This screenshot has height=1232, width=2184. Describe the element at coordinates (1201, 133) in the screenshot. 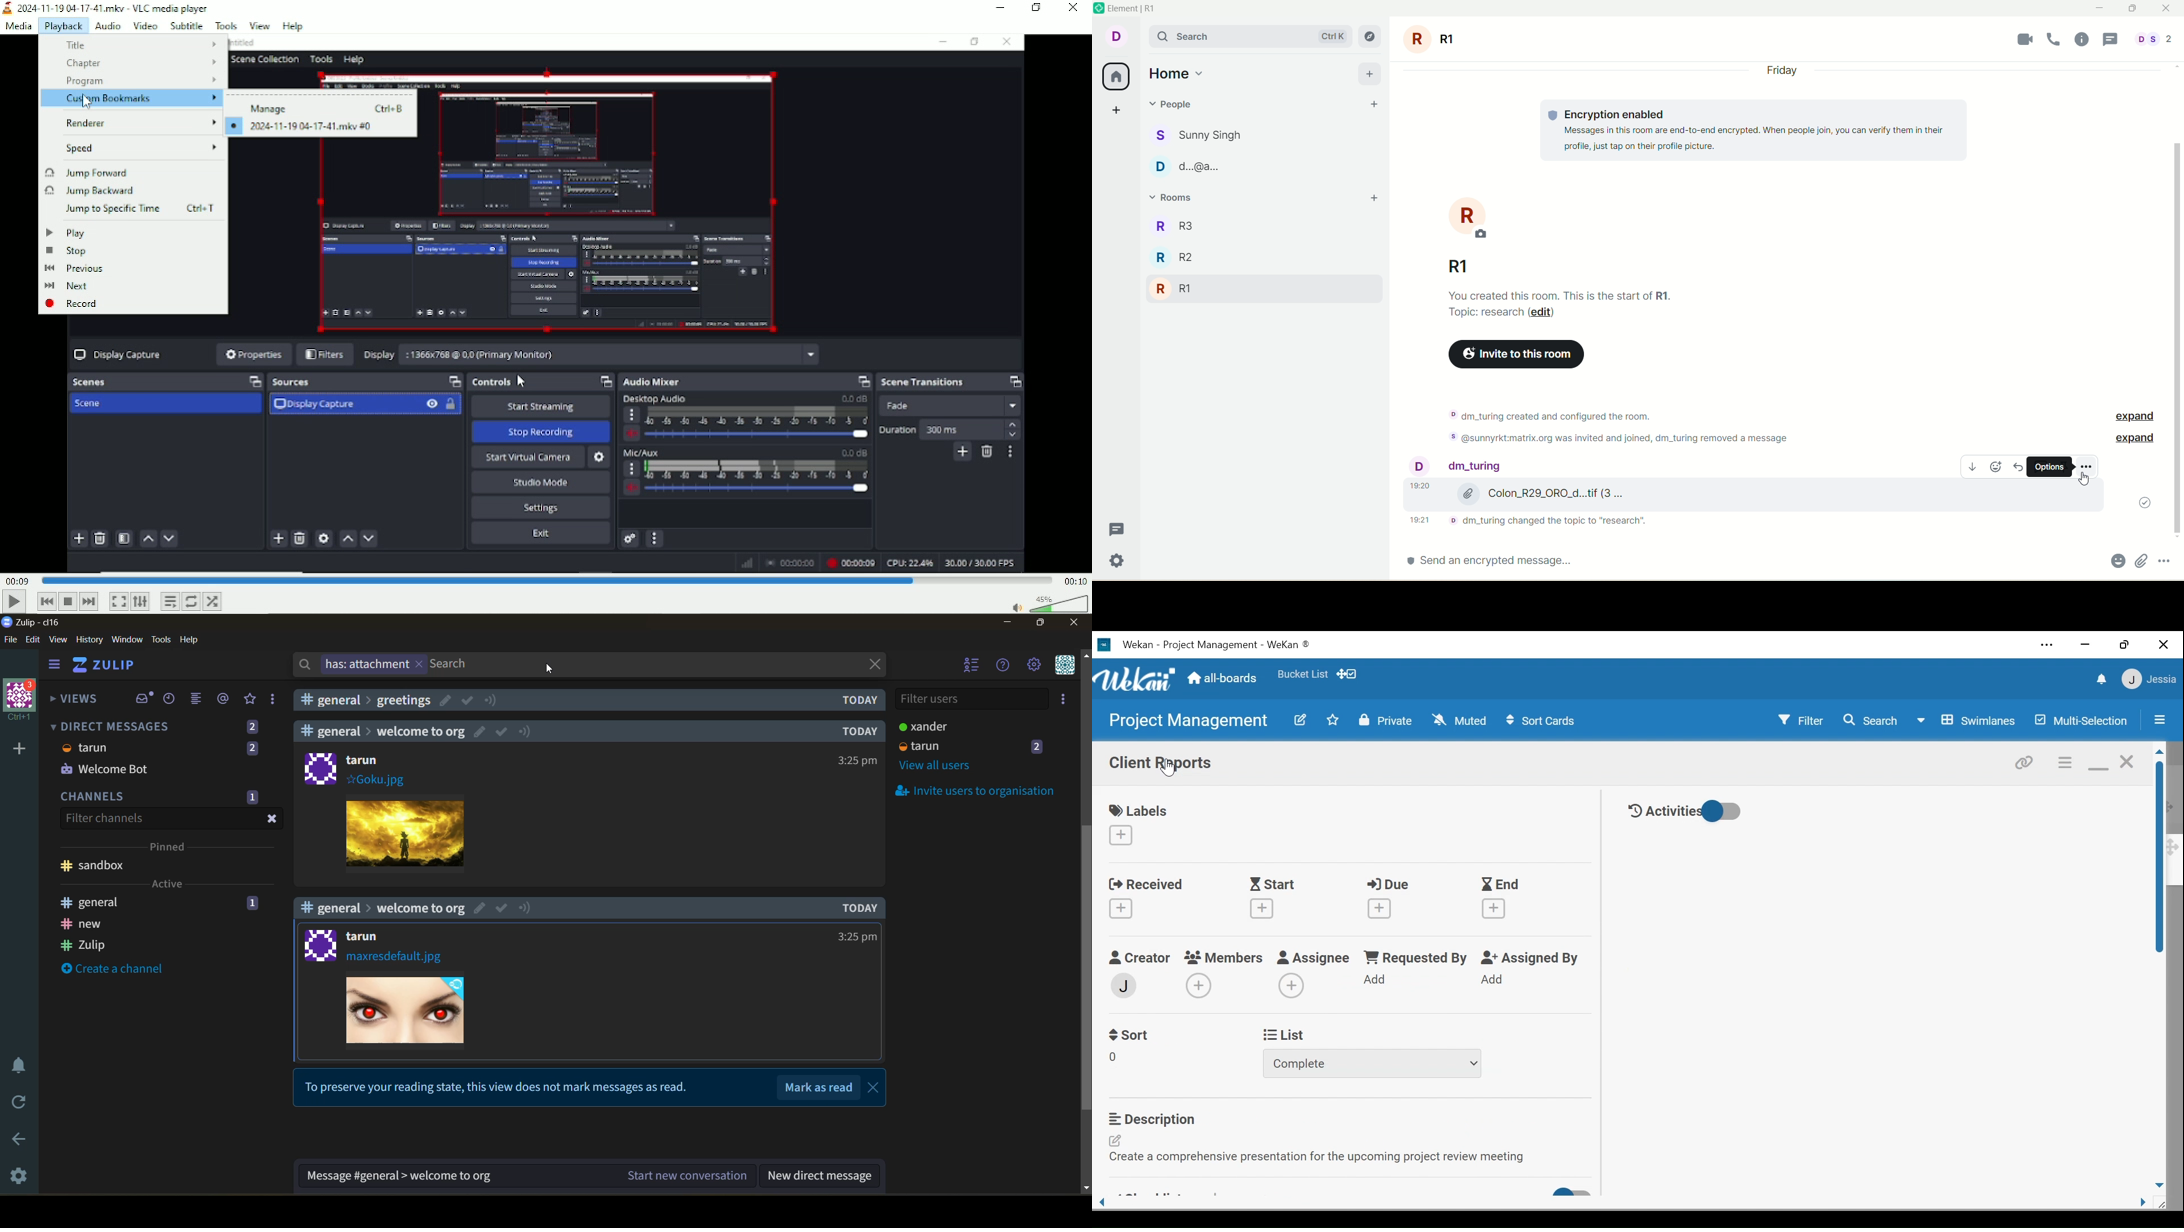

I see `people` at that location.